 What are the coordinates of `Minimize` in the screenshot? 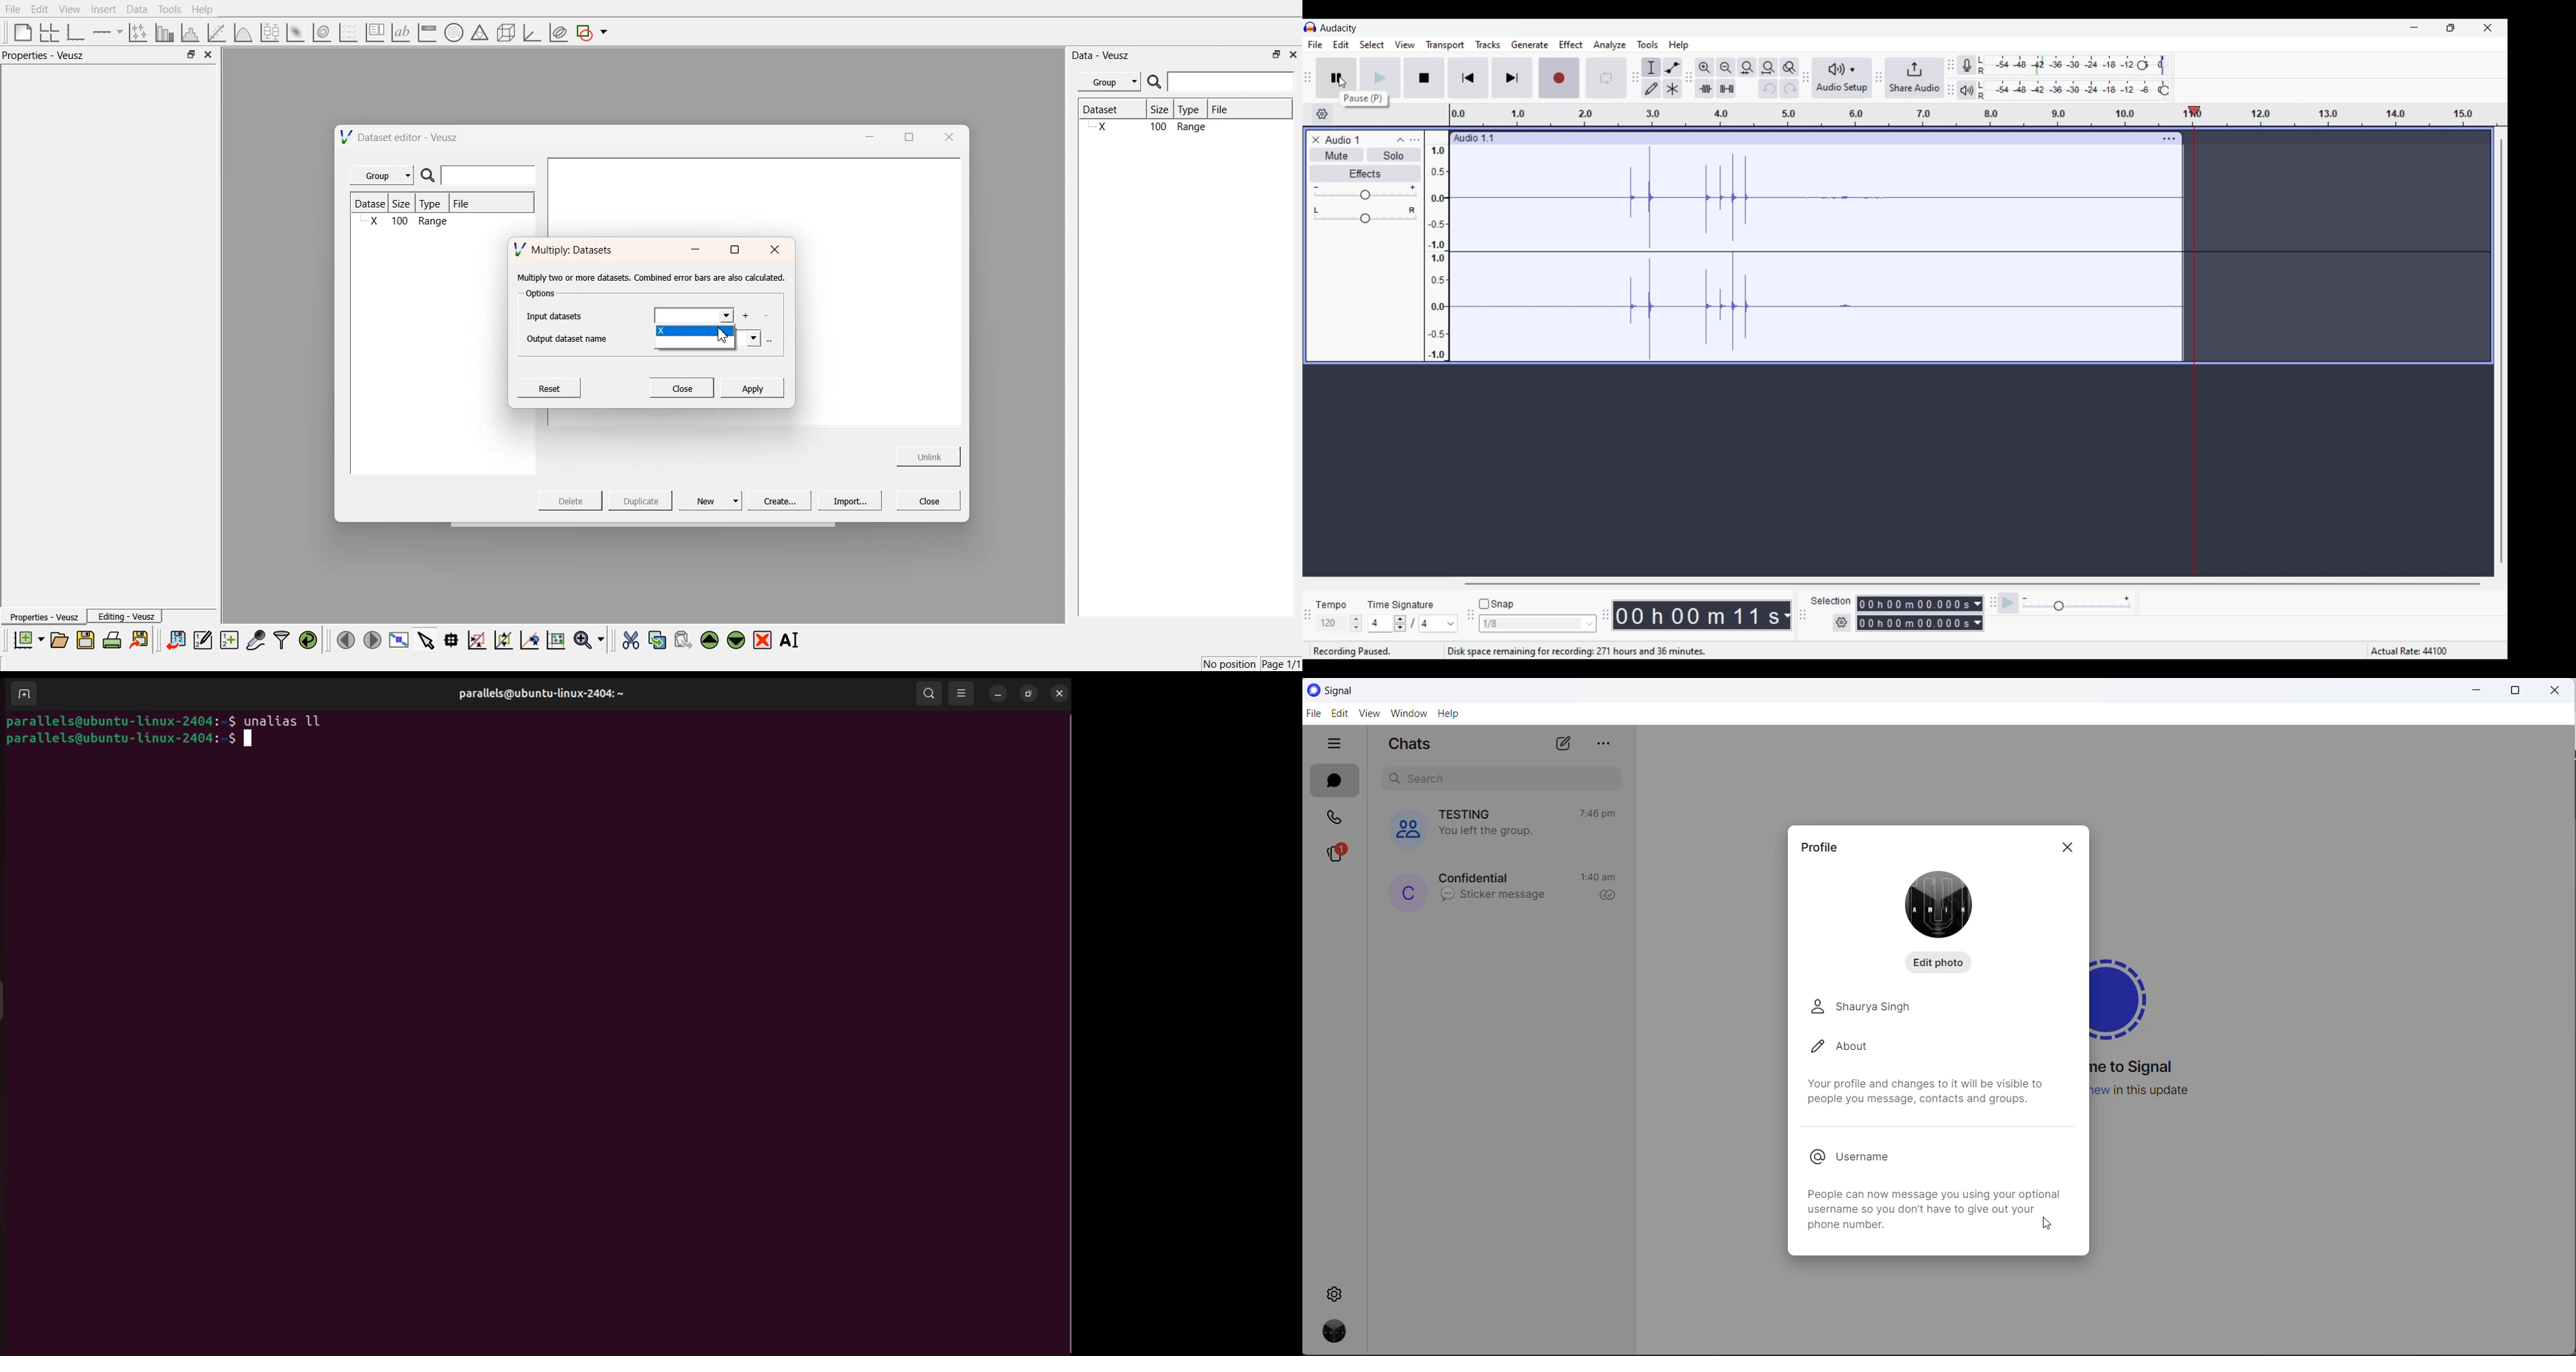 It's located at (2414, 27).